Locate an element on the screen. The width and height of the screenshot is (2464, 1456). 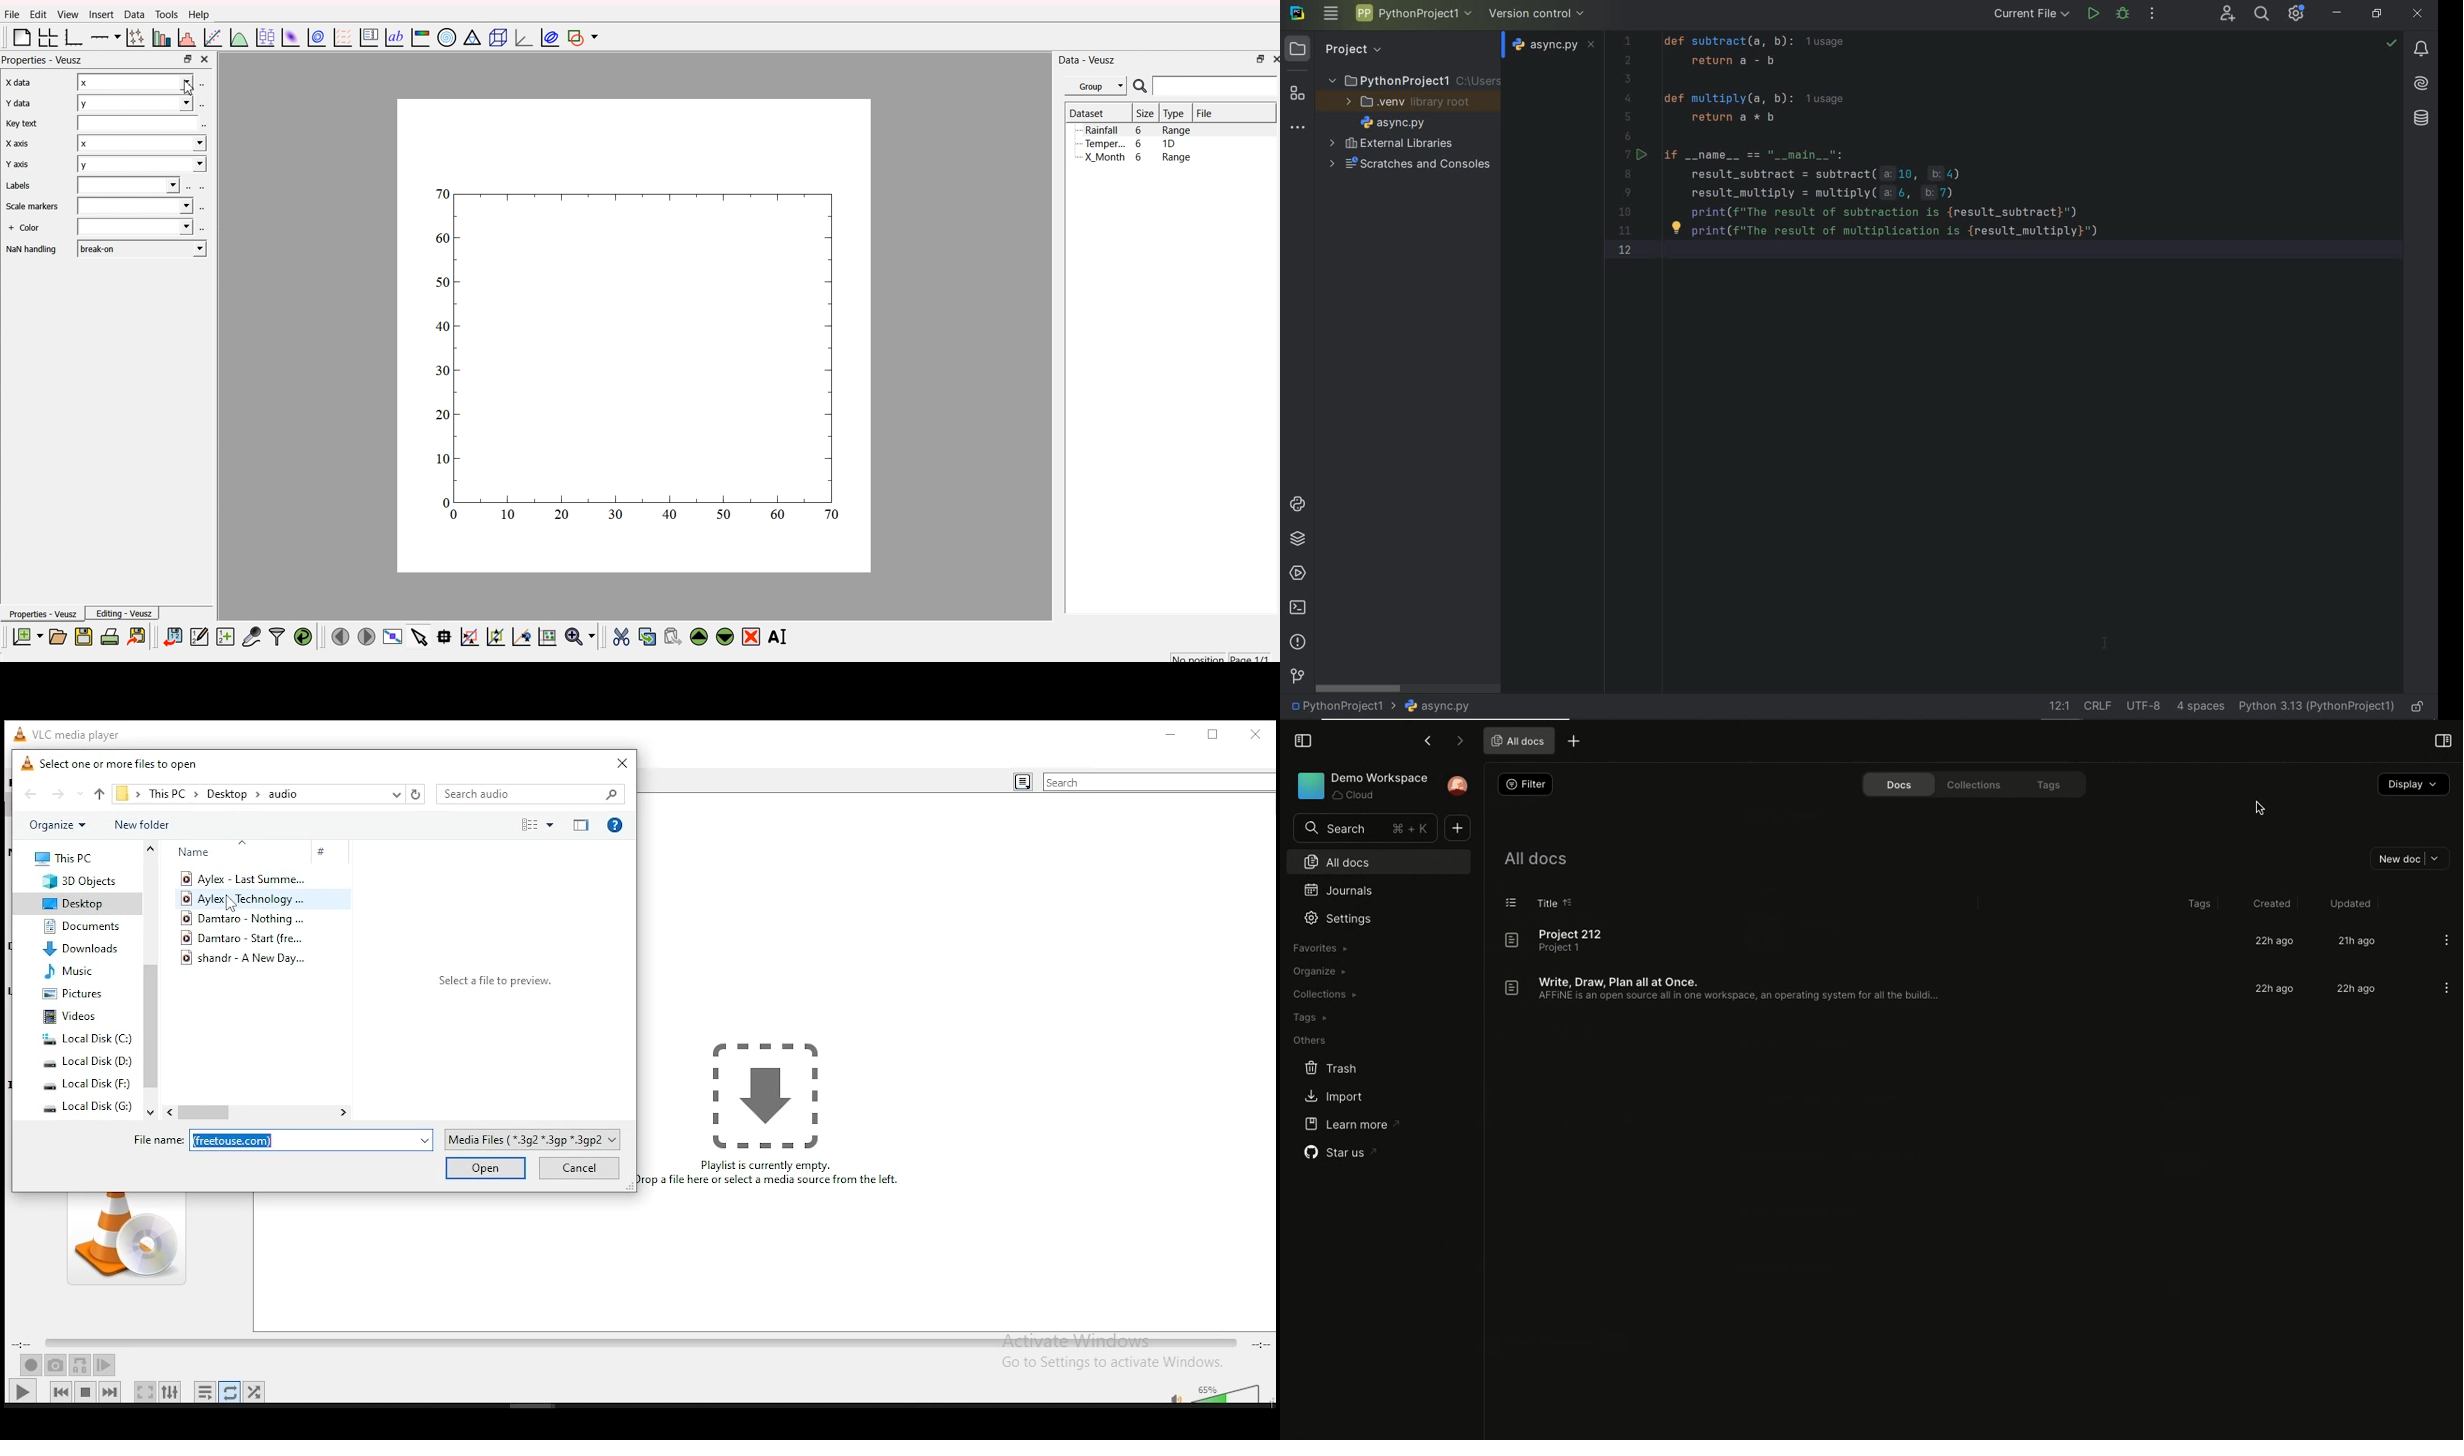
name is located at coordinates (227, 851).